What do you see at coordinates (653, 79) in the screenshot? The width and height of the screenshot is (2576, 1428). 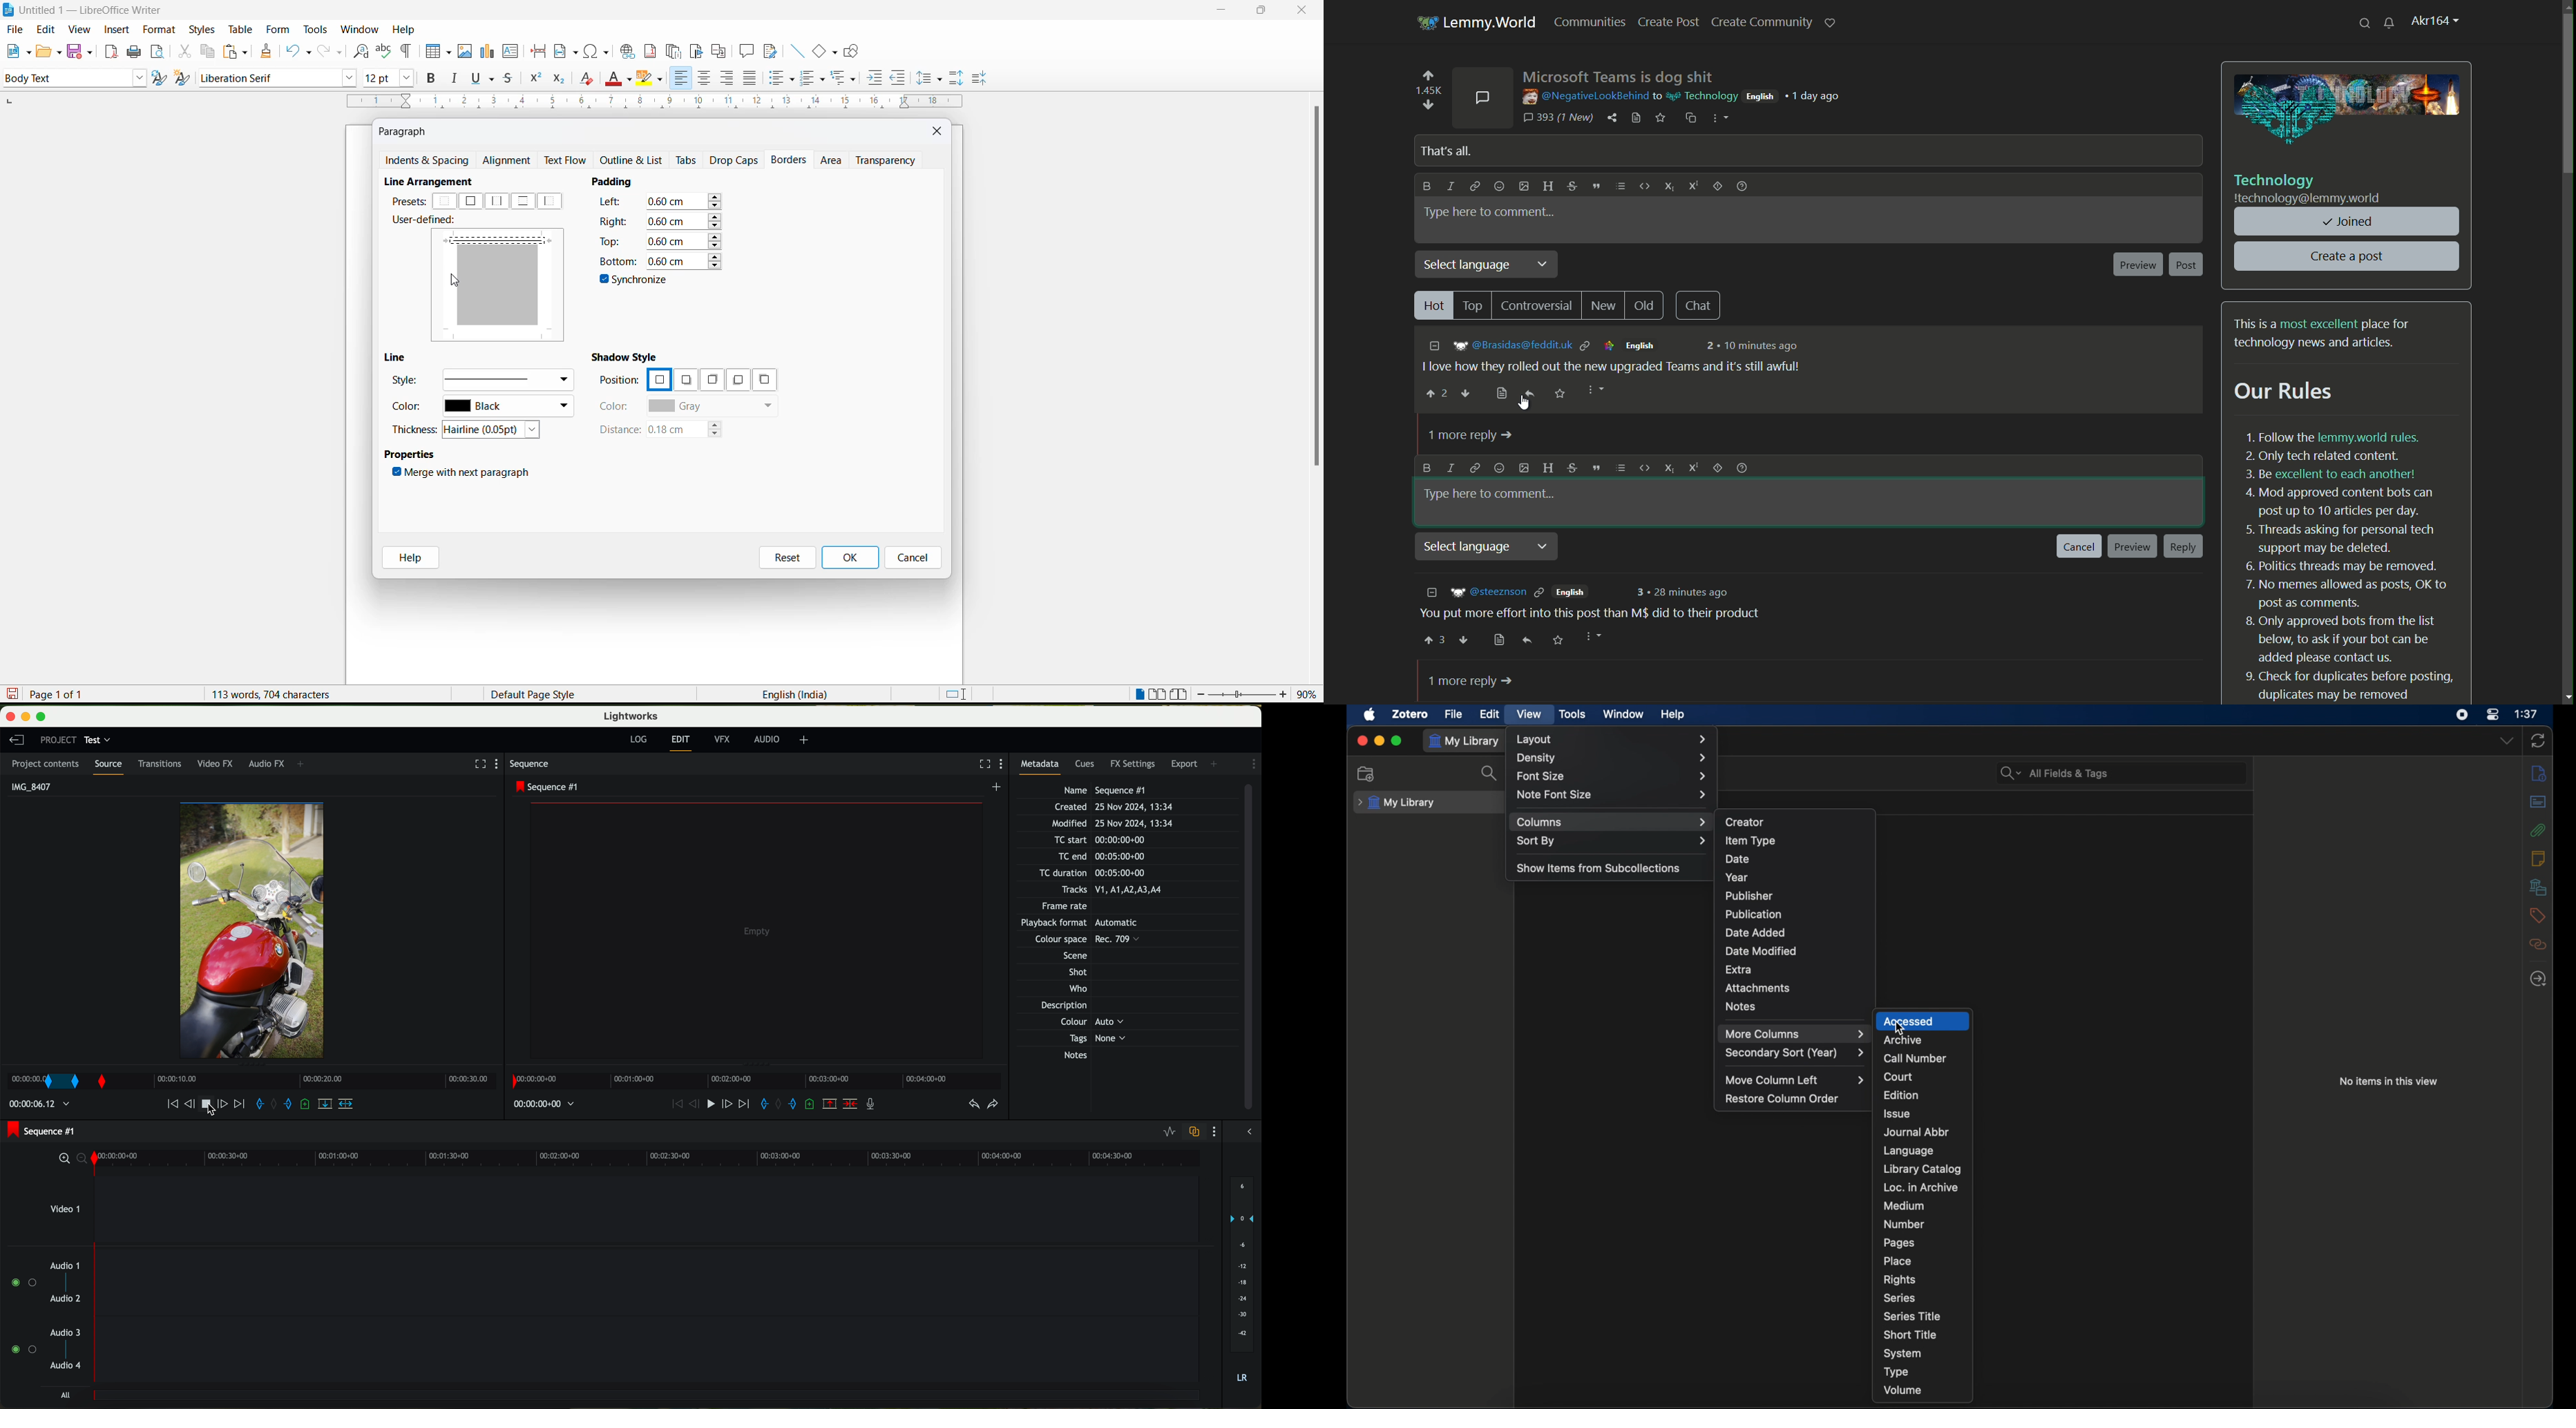 I see `character highlighting` at bounding box center [653, 79].